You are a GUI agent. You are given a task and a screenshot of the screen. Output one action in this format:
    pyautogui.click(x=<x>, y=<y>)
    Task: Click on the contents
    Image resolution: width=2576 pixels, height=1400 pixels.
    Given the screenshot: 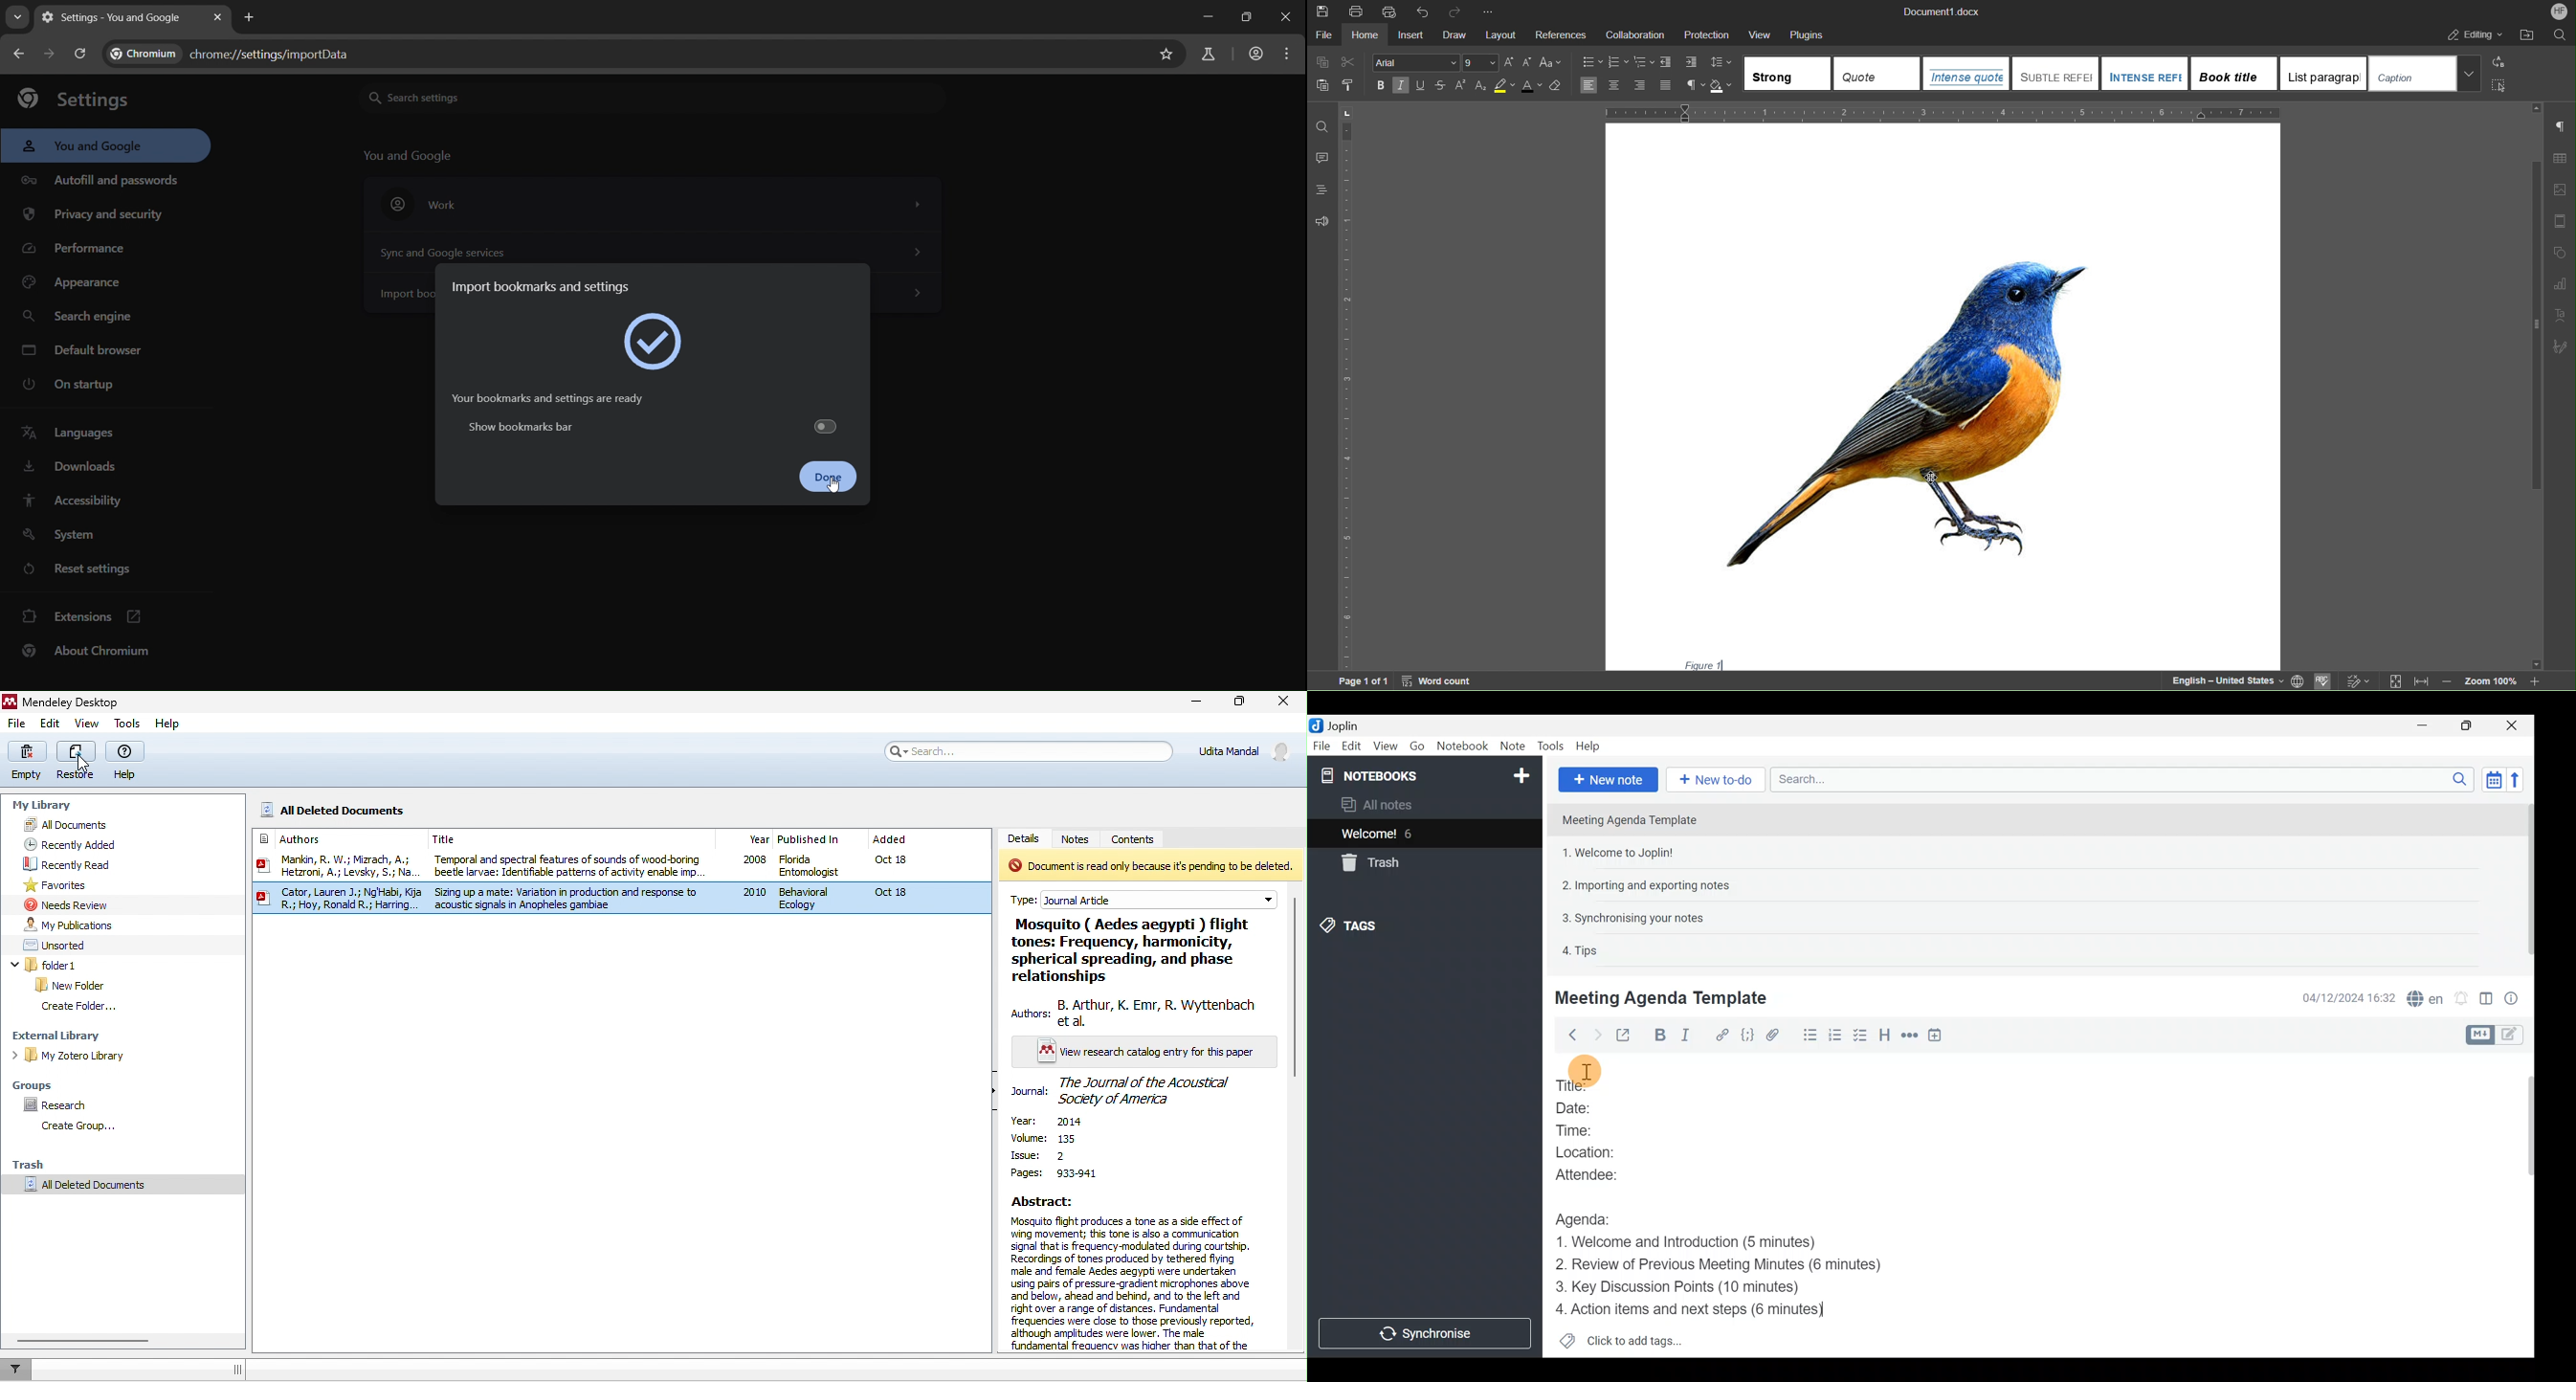 What is the action you would take?
    pyautogui.click(x=1147, y=837)
    